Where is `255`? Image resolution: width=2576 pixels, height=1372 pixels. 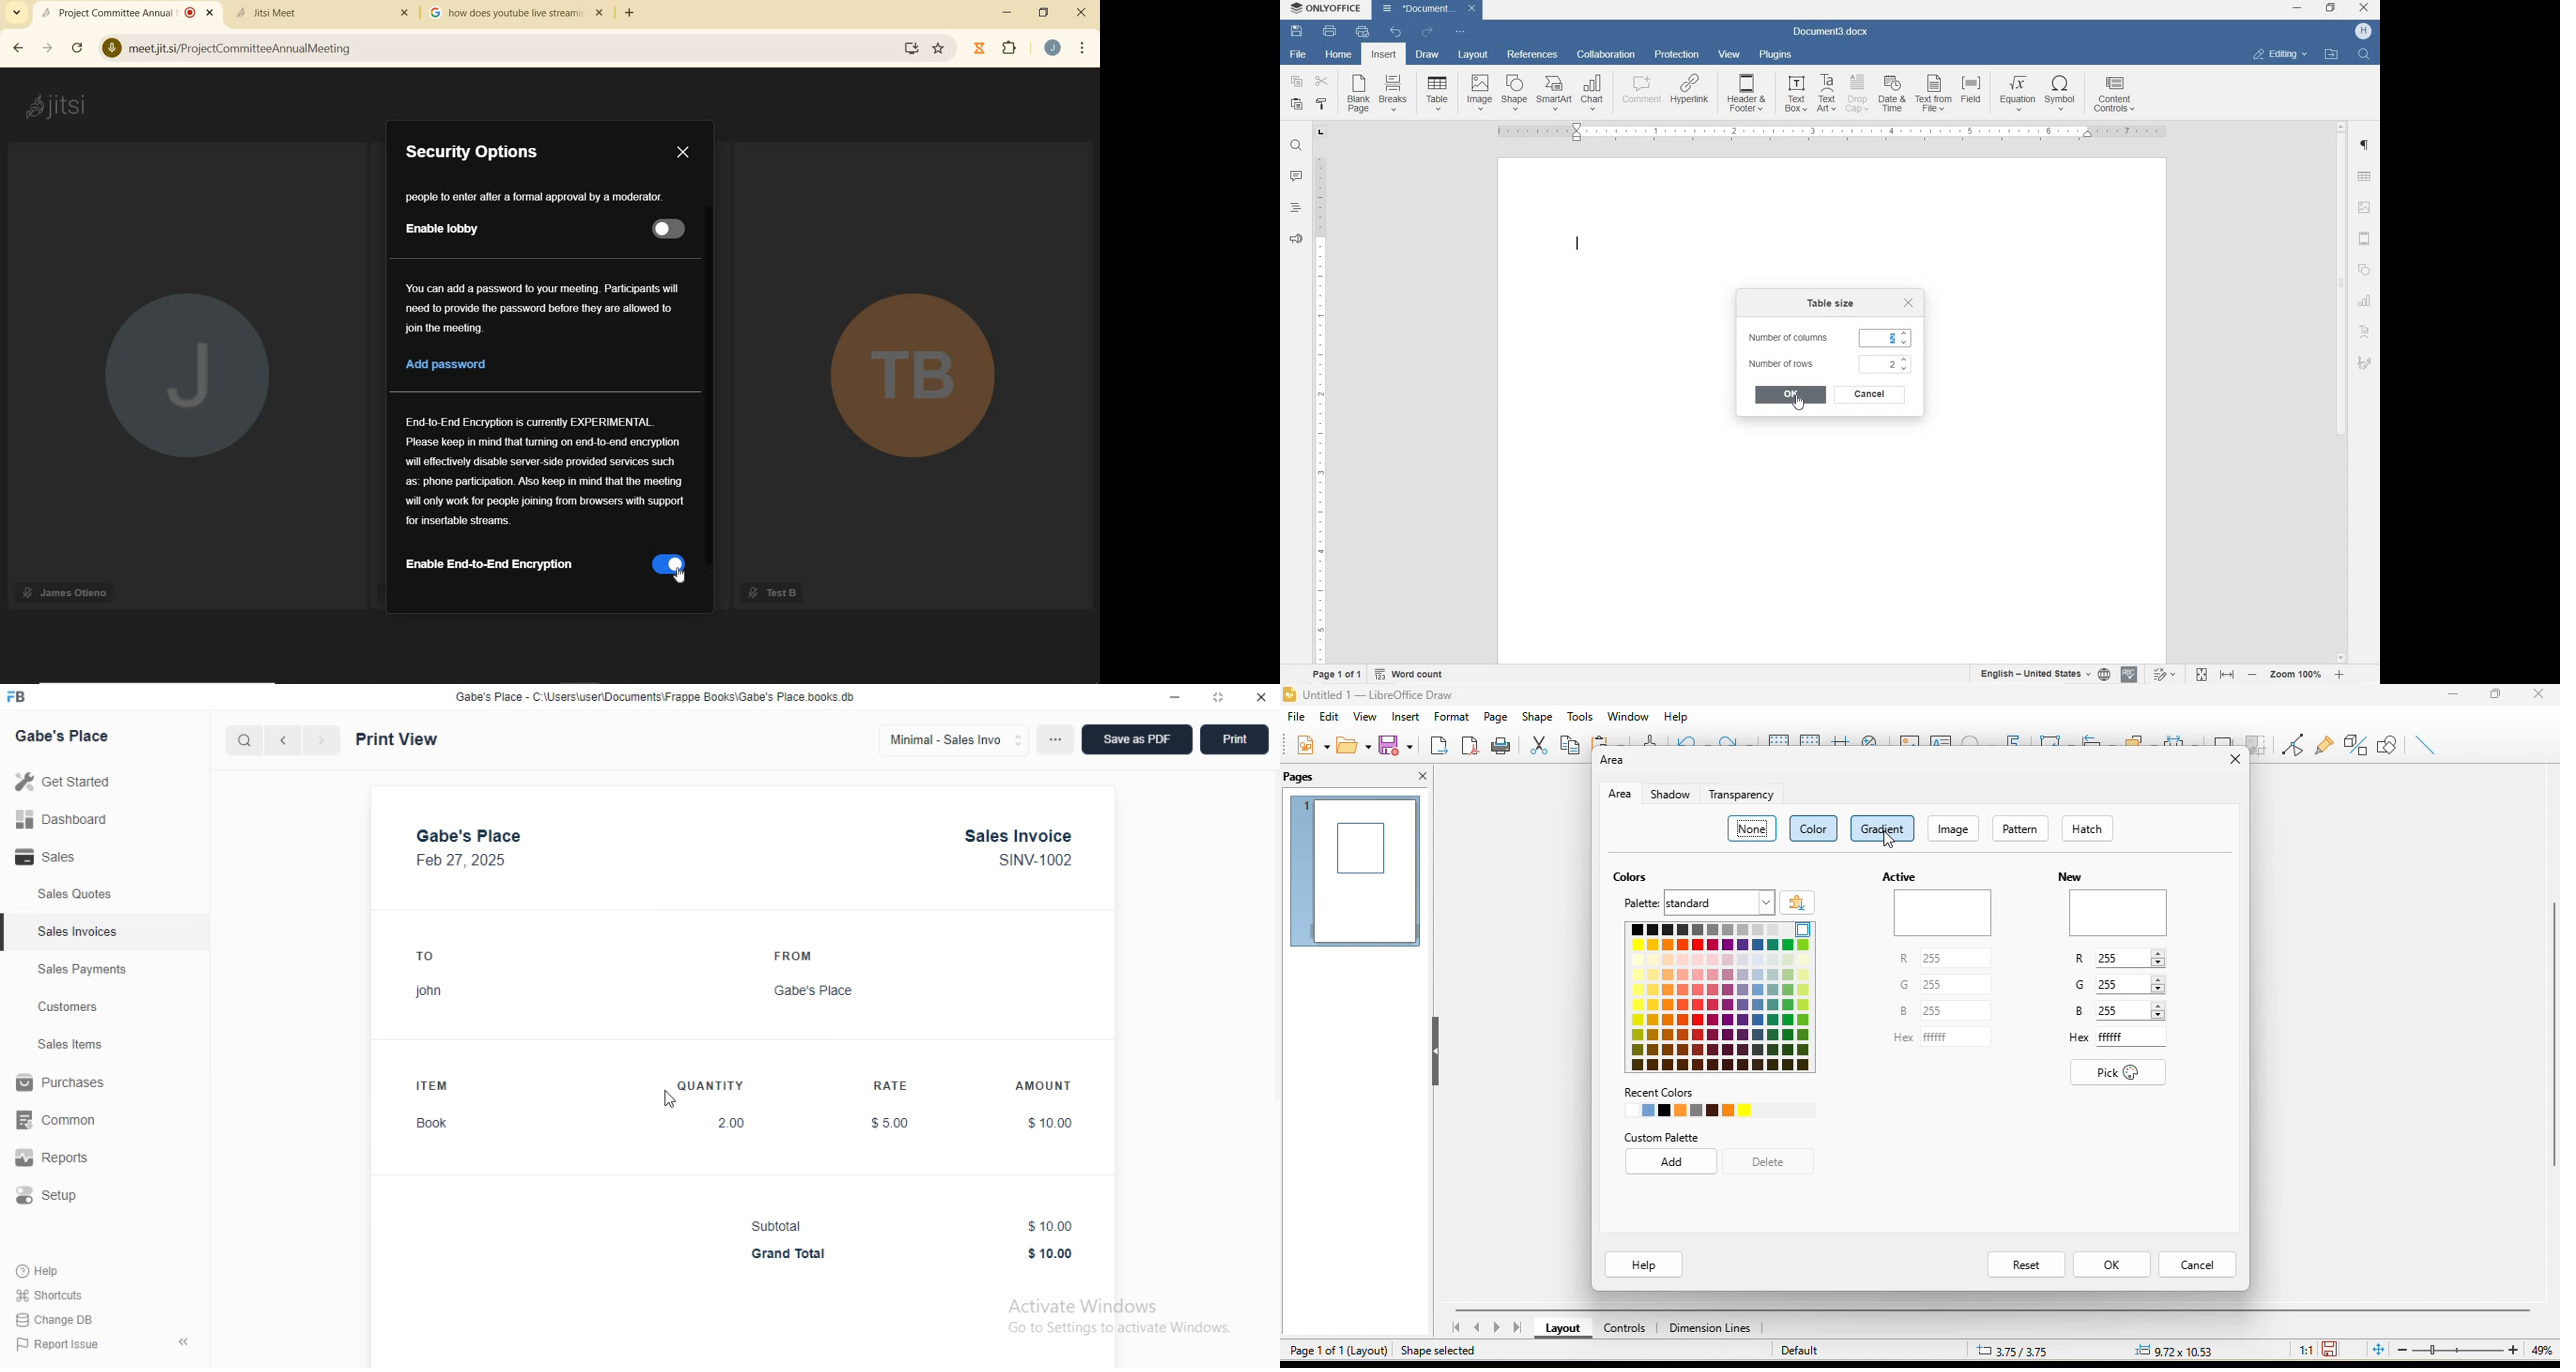 255 is located at coordinates (2132, 956).